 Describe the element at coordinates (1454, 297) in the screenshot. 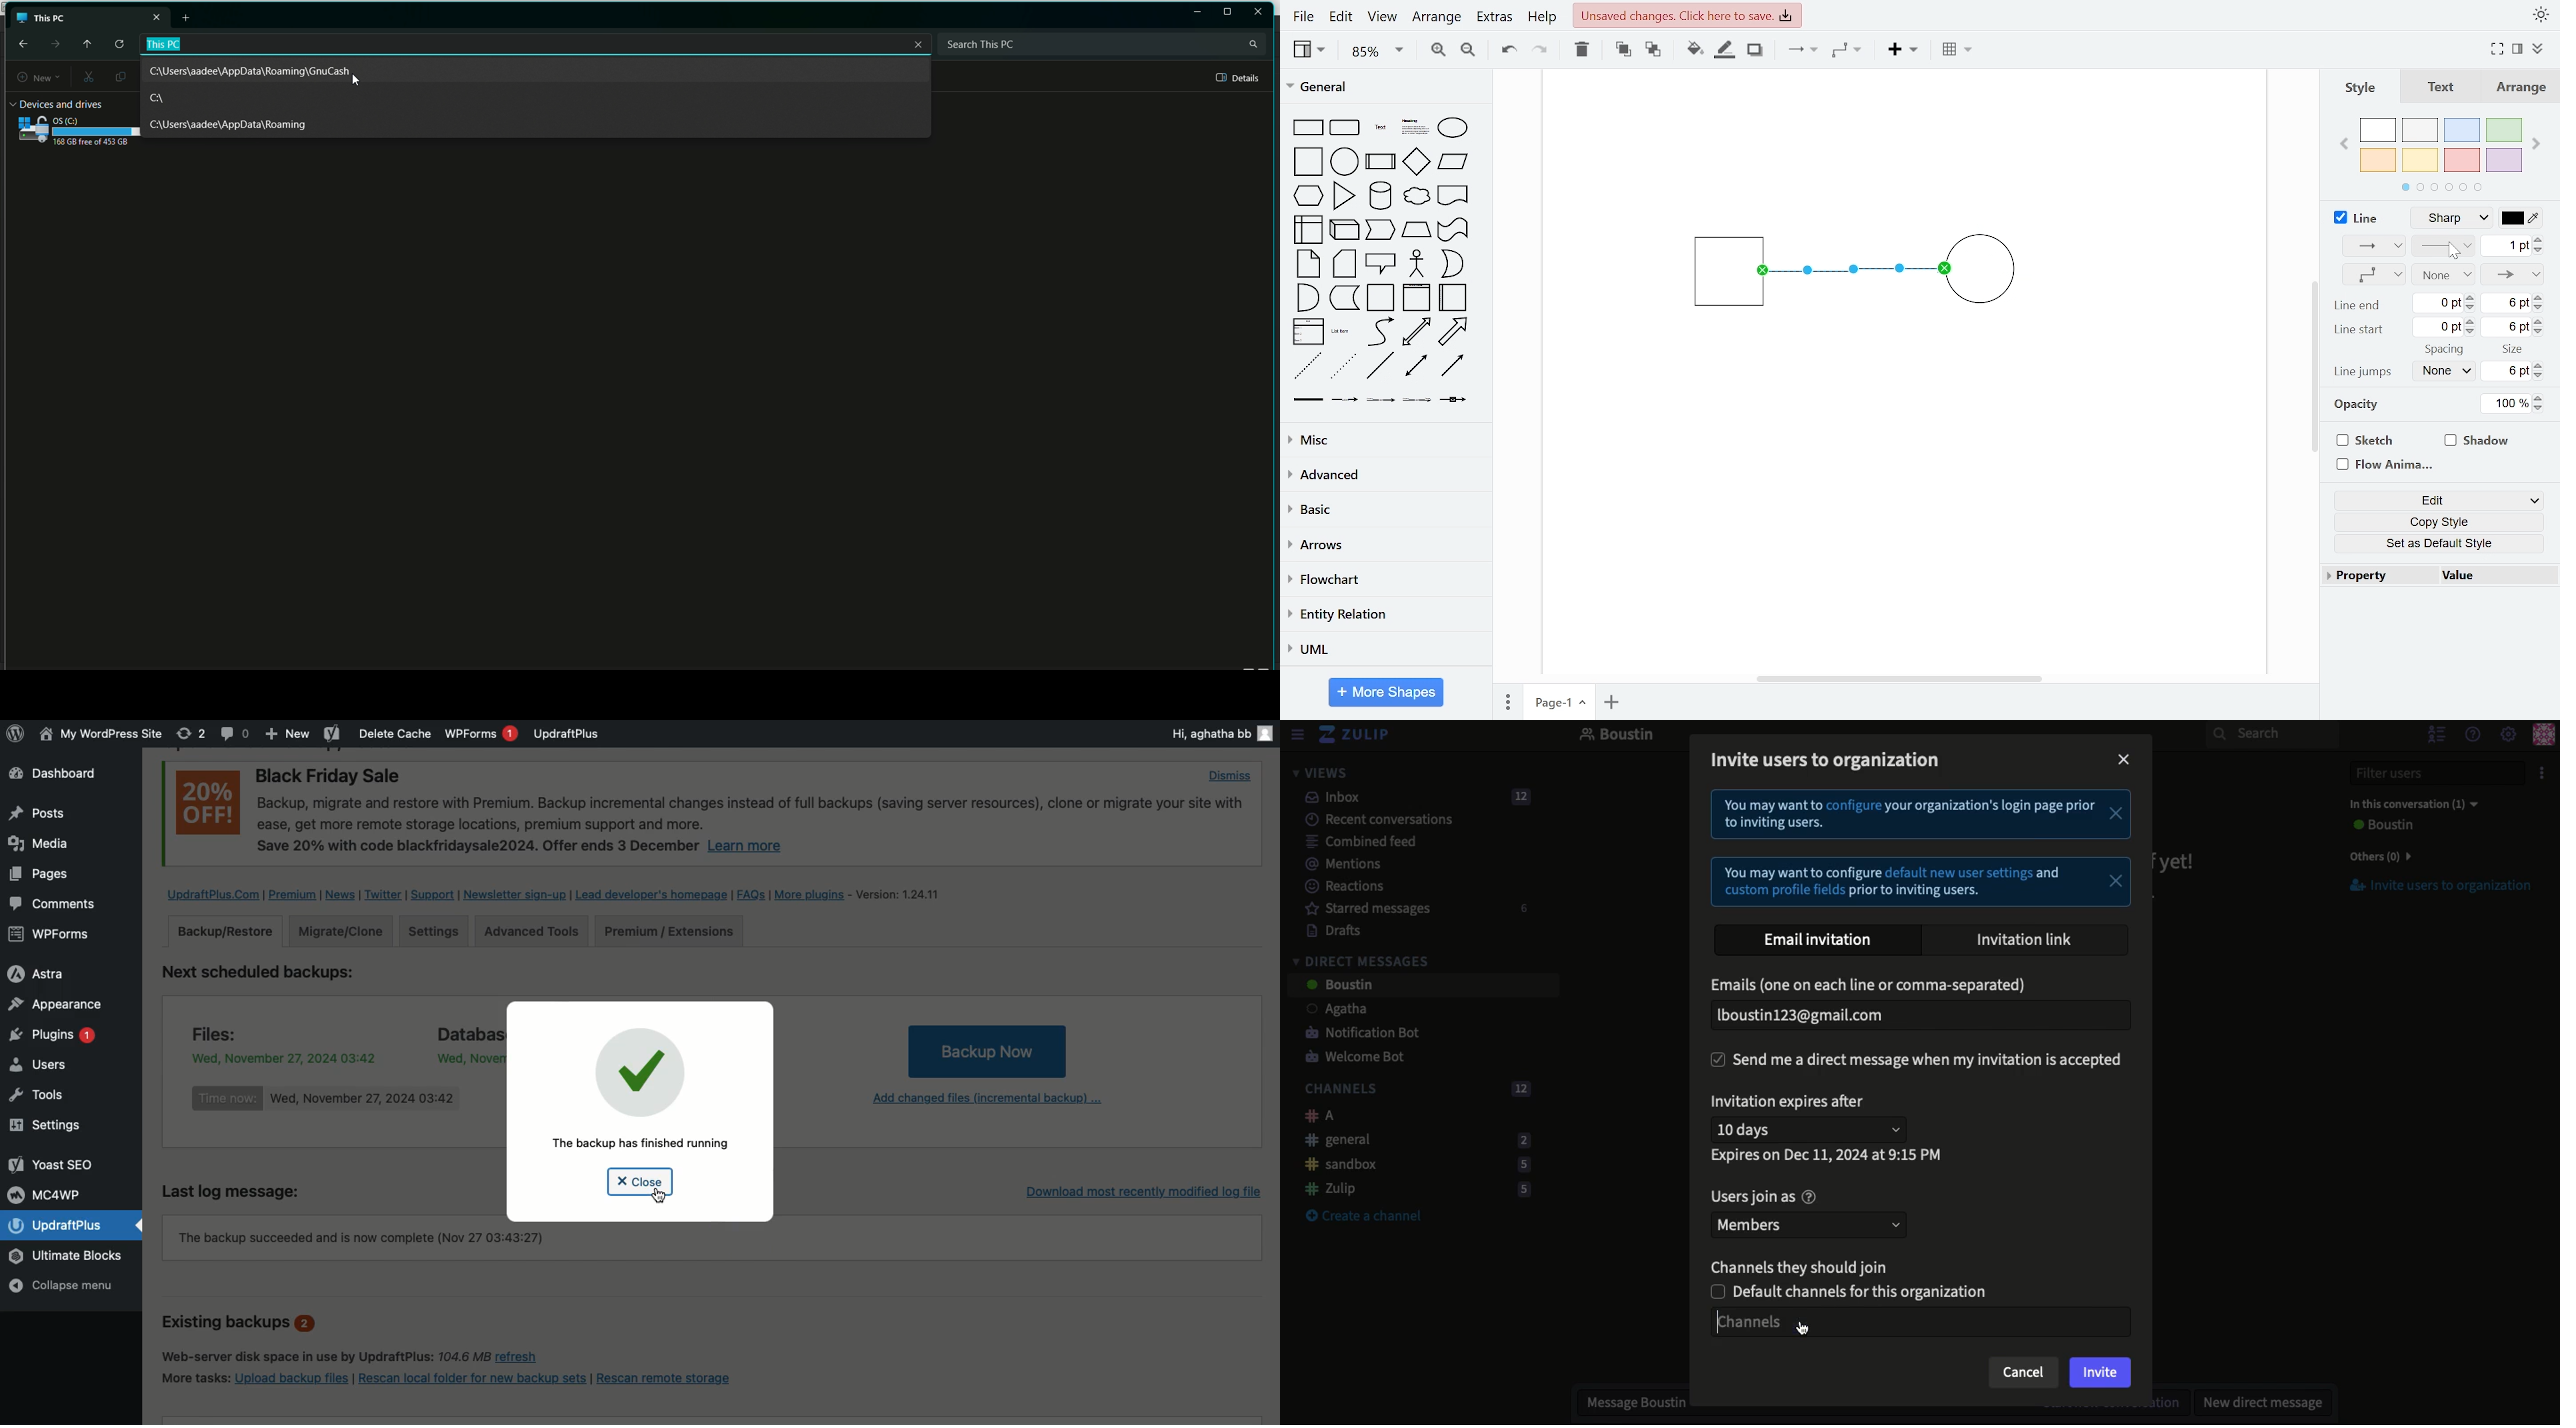

I see `horizontal container` at that location.